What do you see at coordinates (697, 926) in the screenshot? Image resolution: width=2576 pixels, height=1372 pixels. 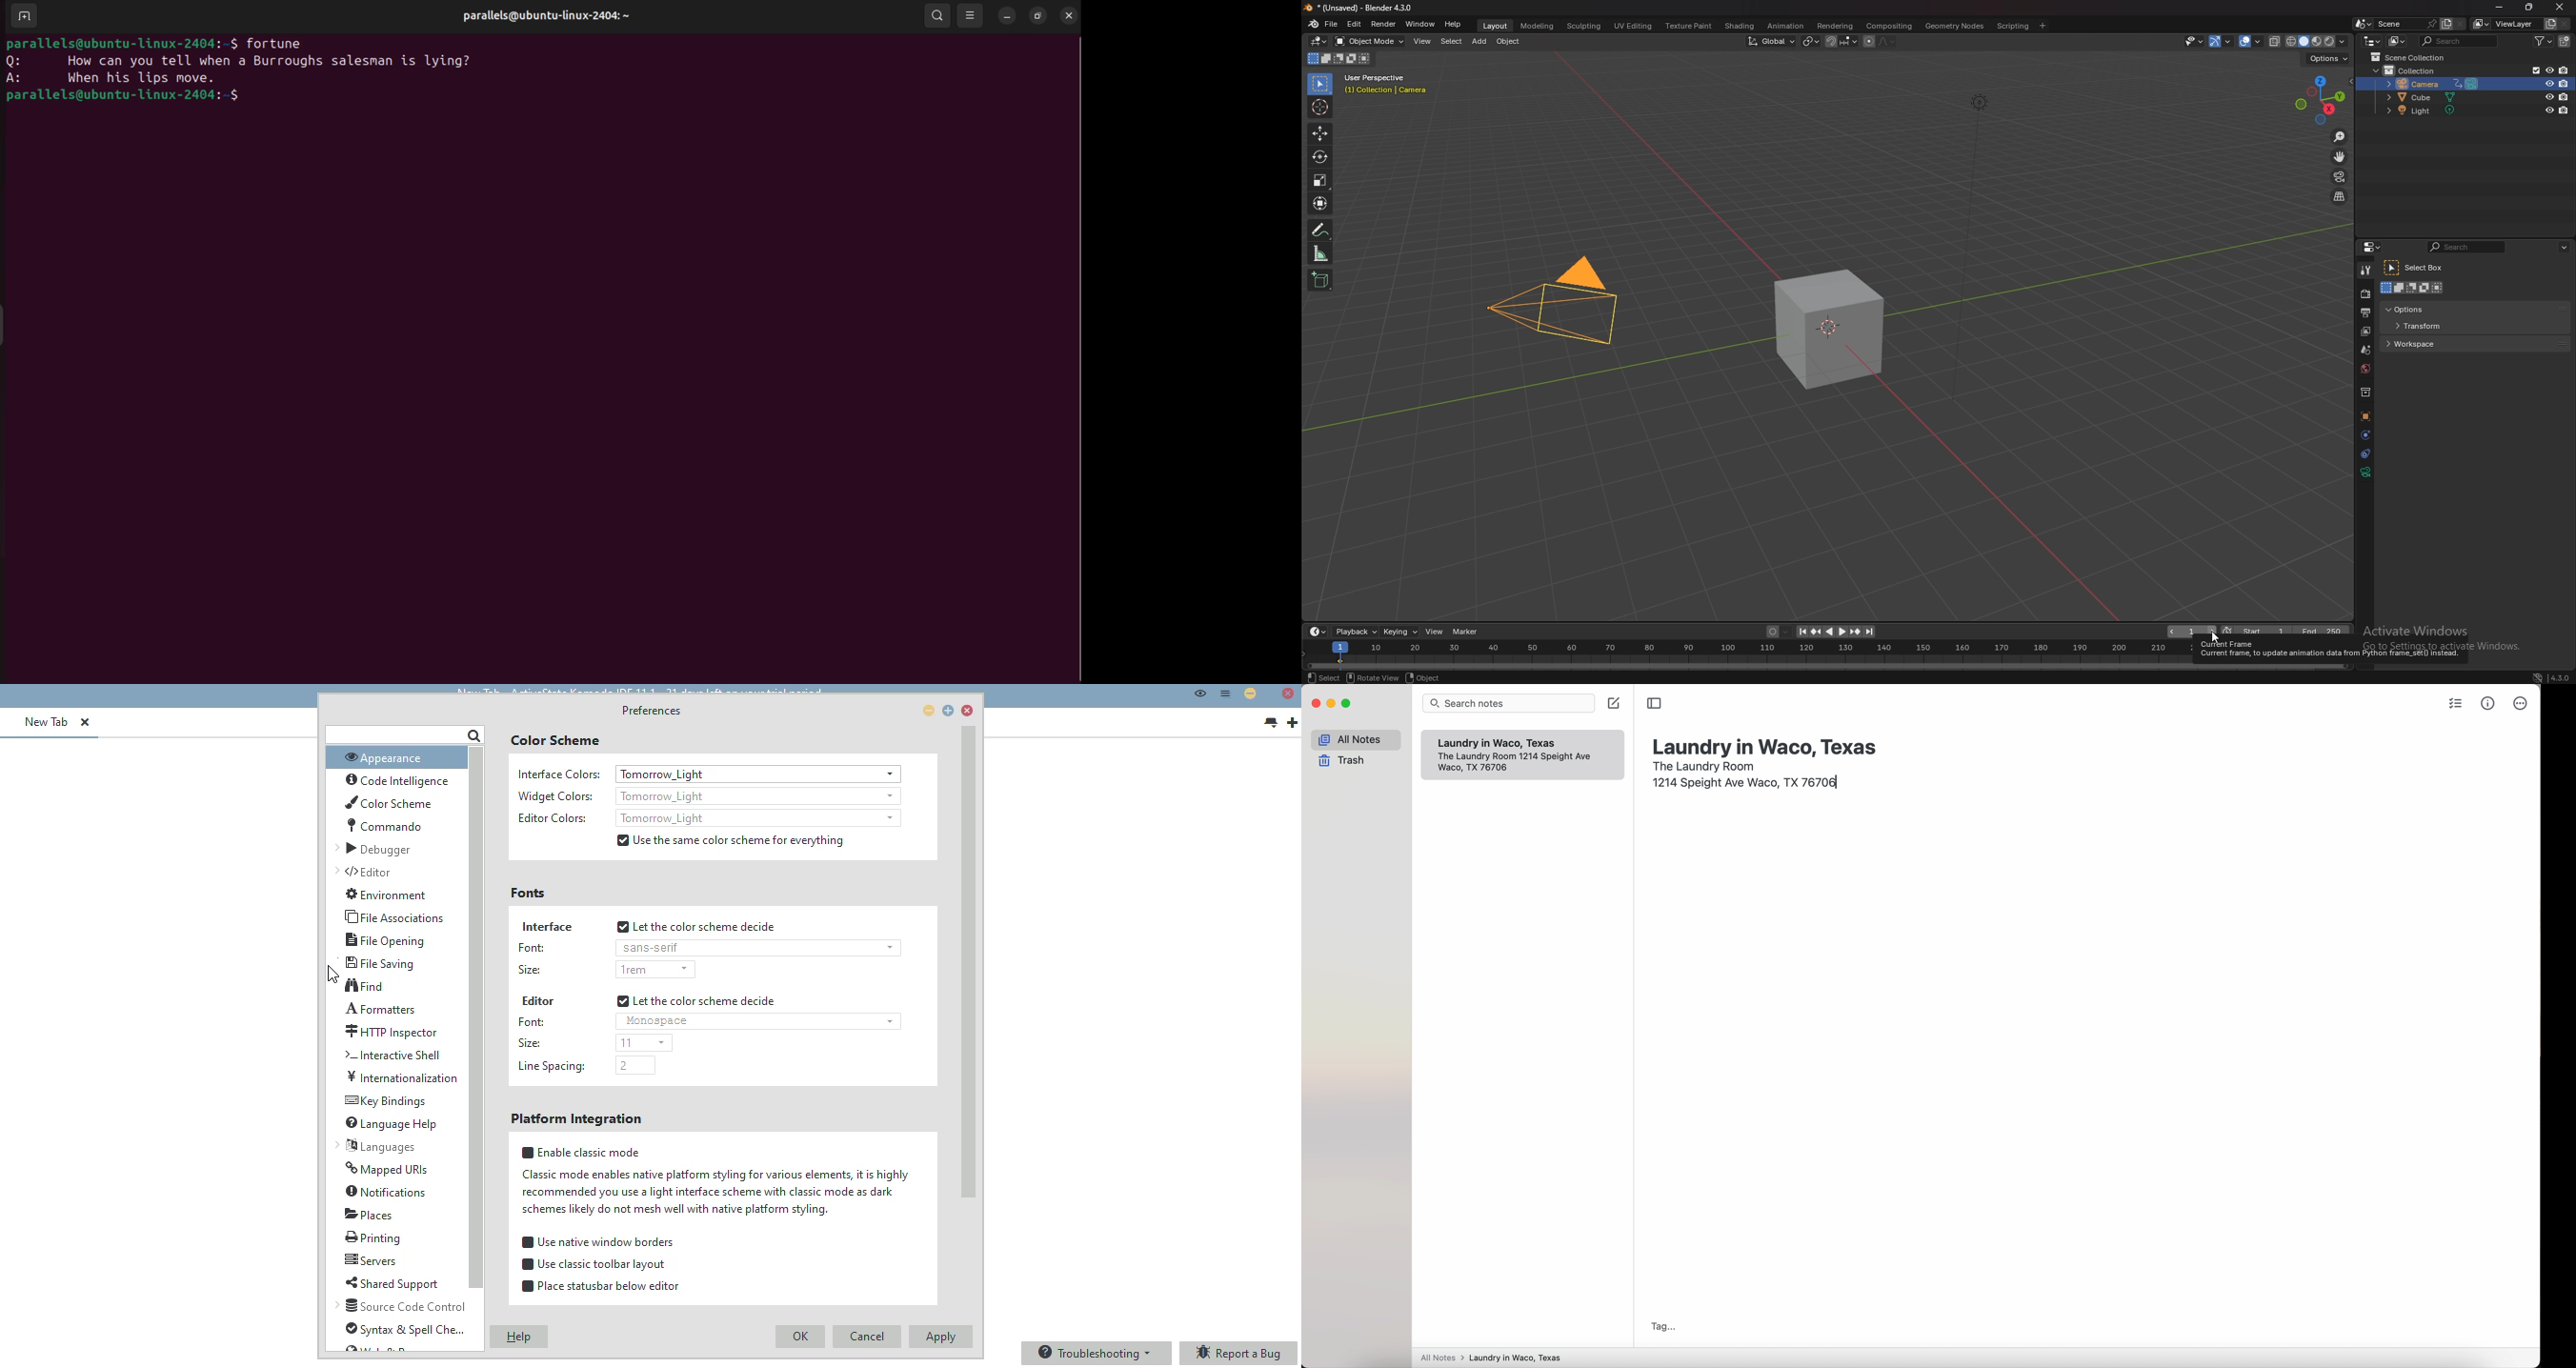 I see `let the color scheme decide` at bounding box center [697, 926].